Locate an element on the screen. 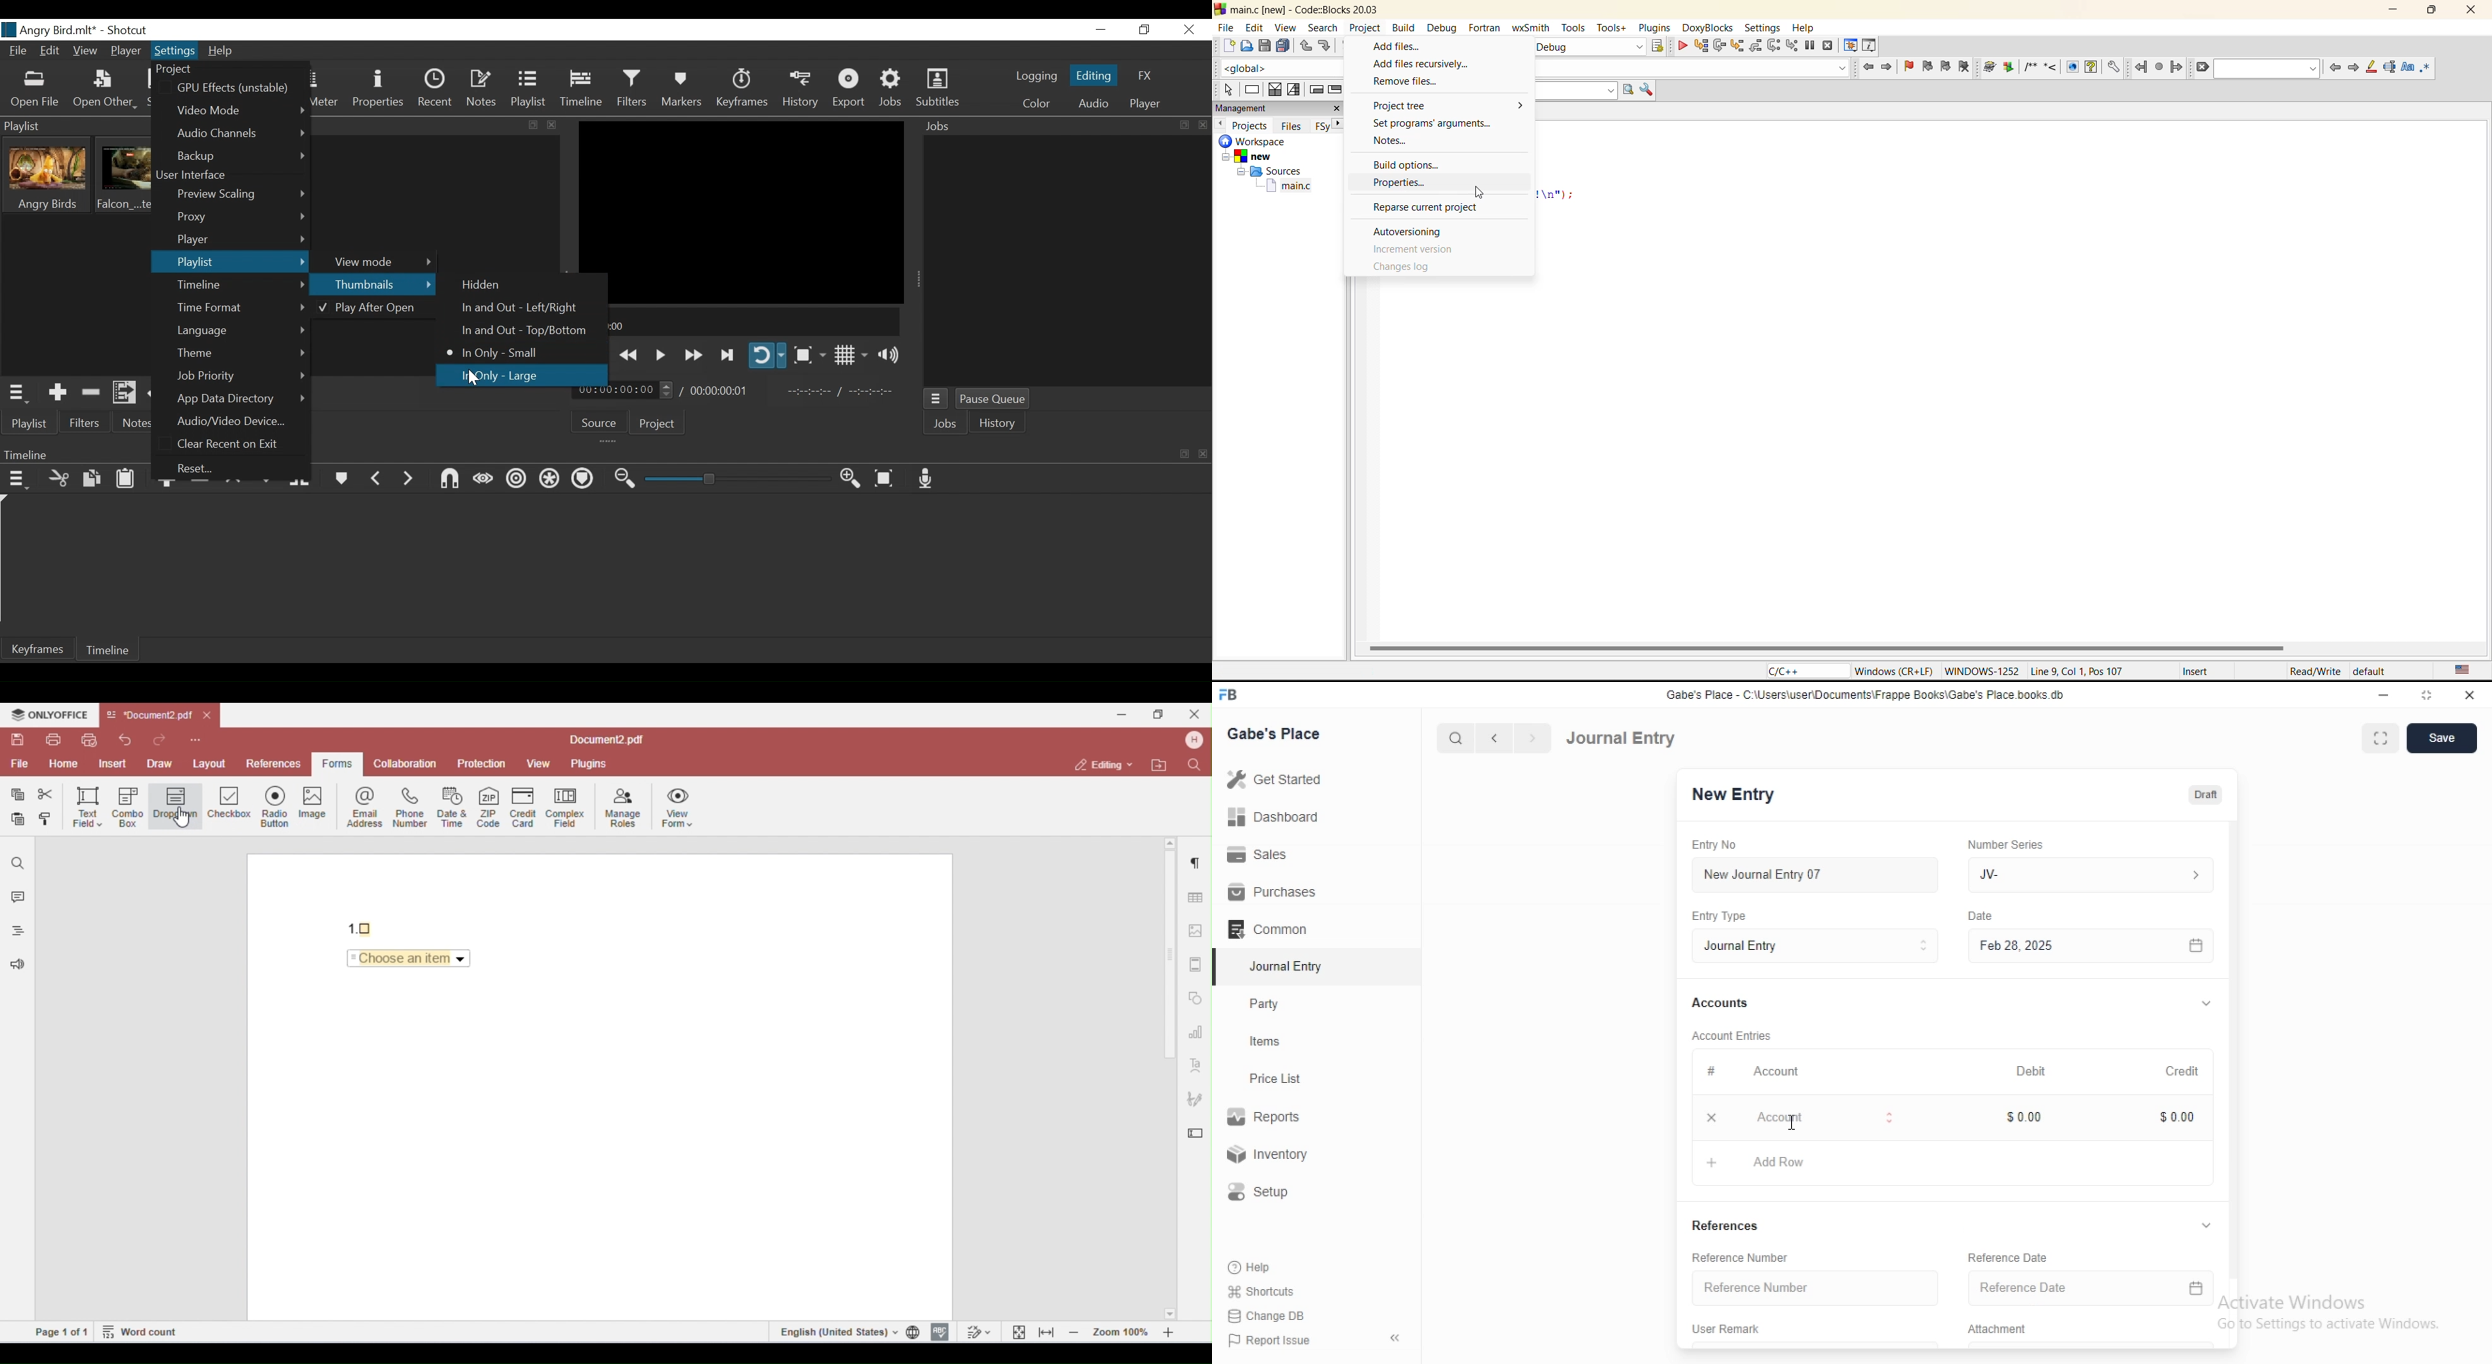 Image resolution: width=2492 pixels, height=1372 pixels. Entry Type is located at coordinates (1814, 946).